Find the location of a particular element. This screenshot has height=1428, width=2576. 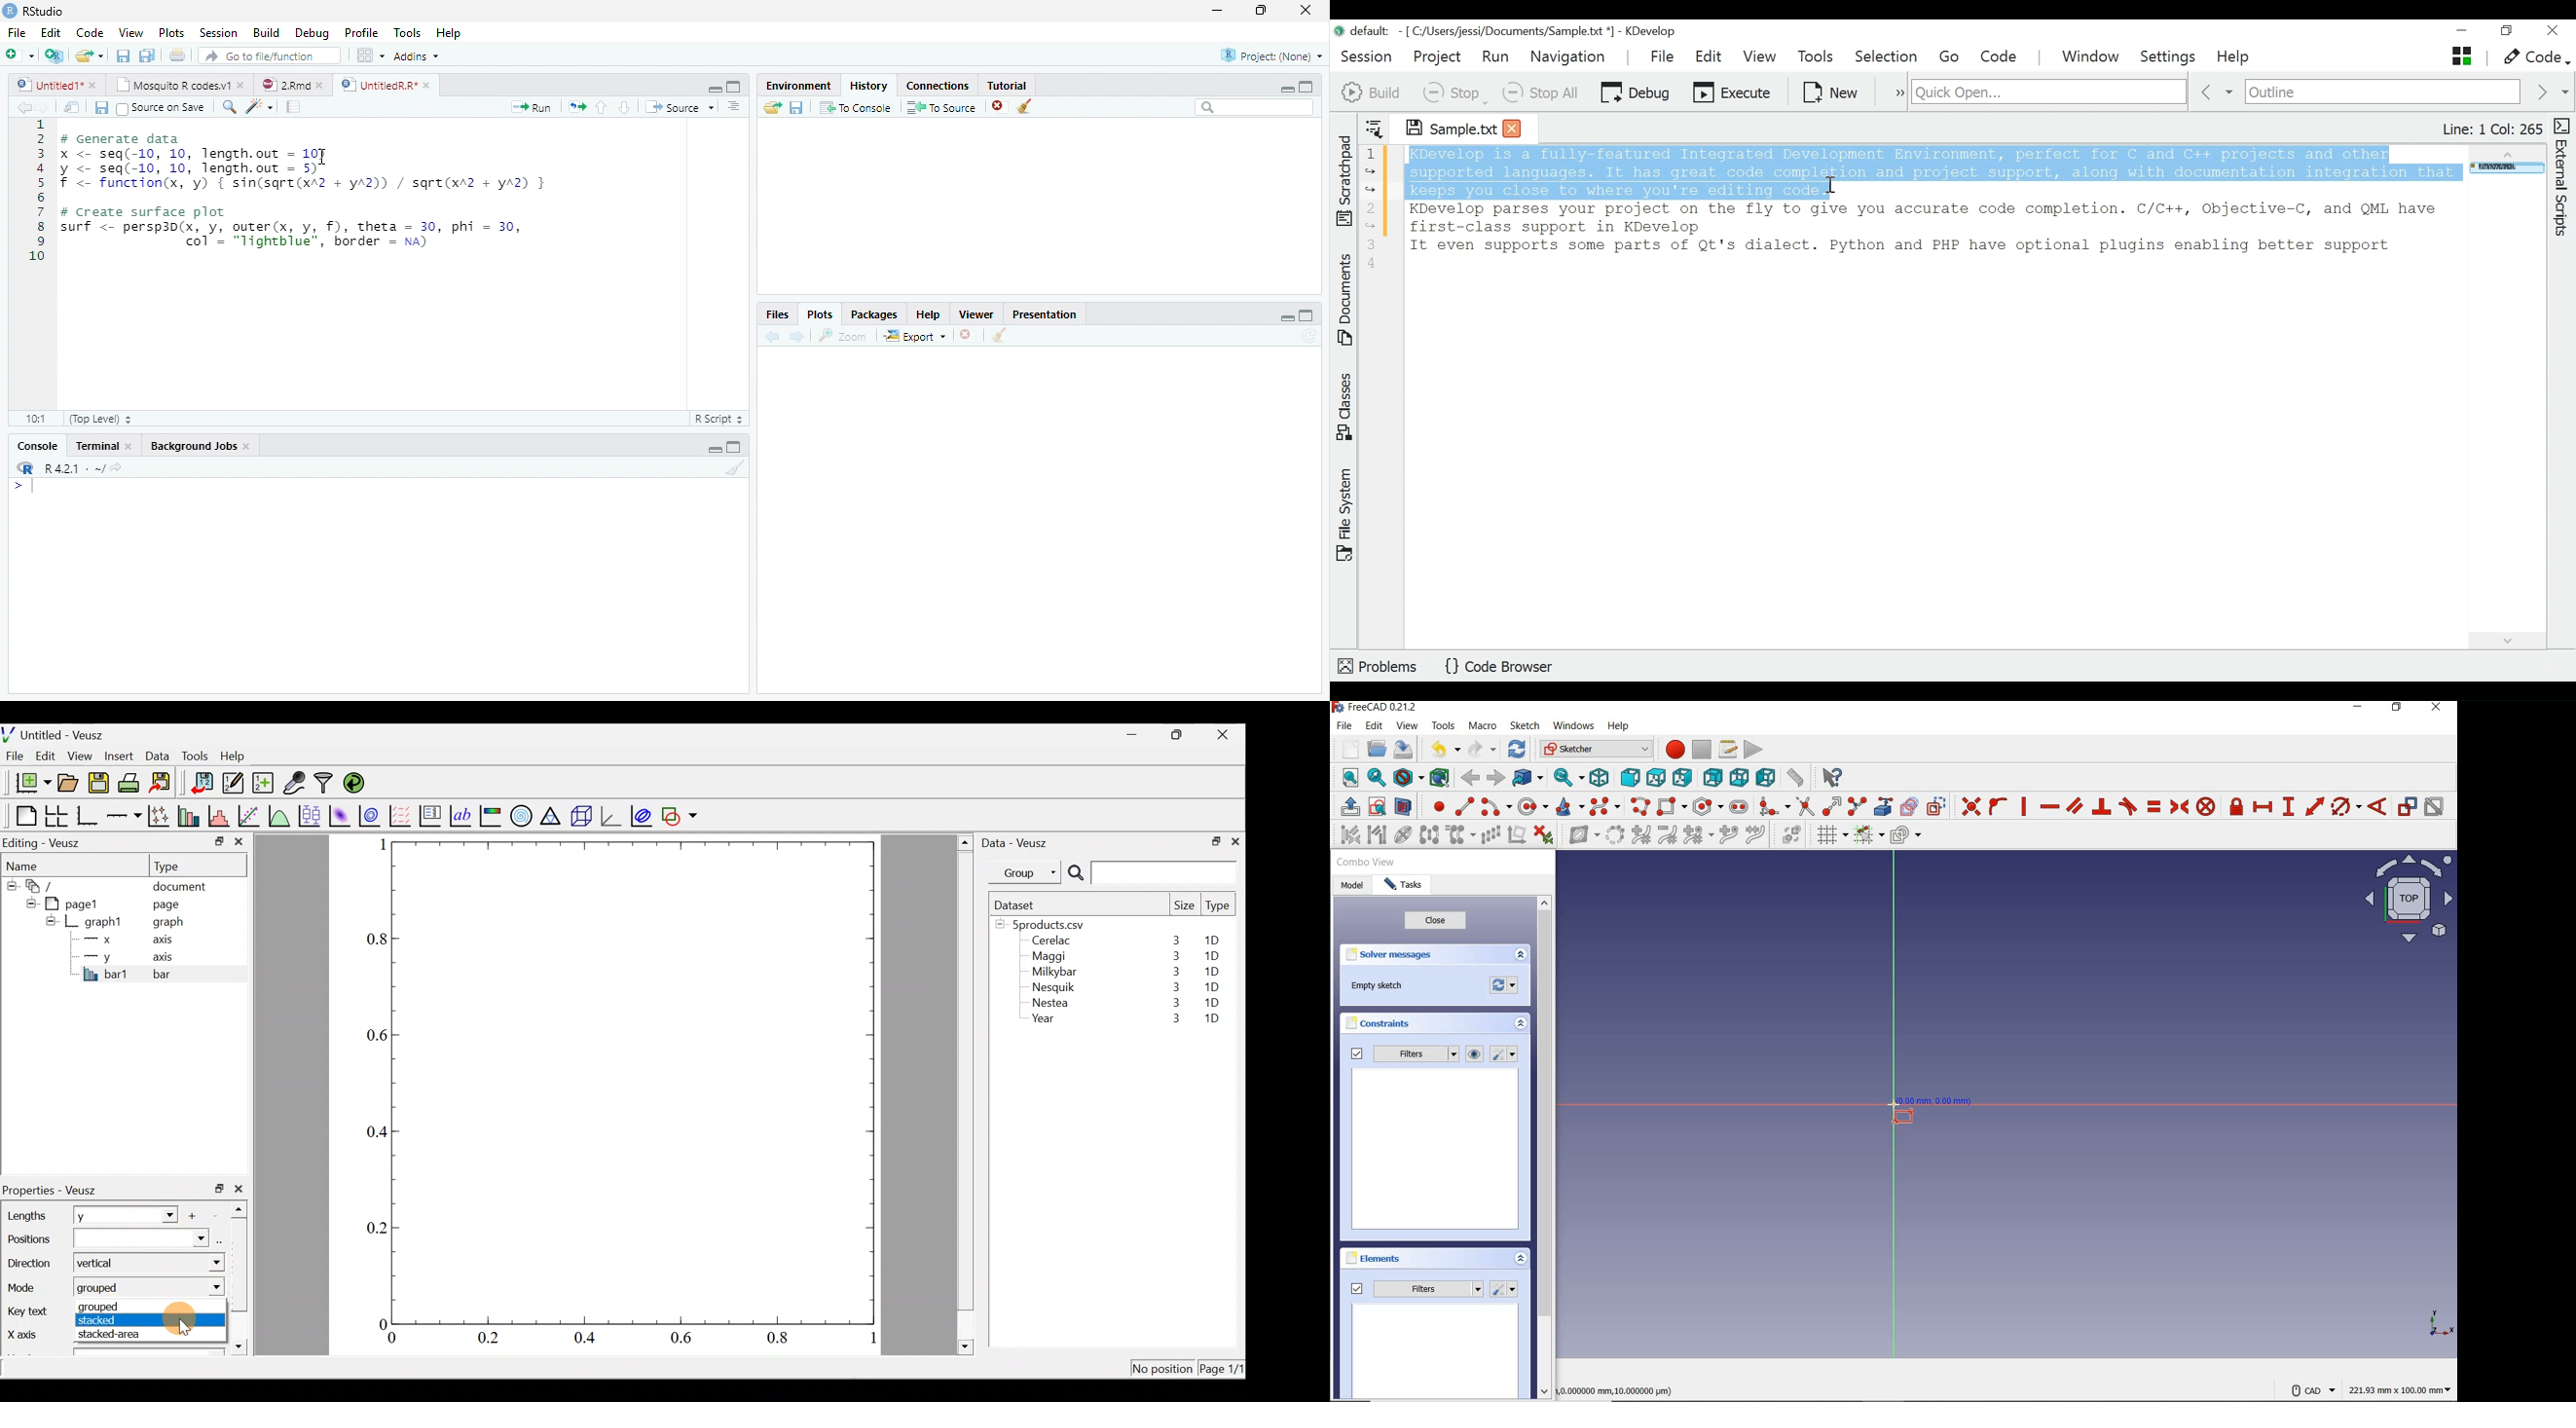

Close is located at coordinates (247, 446).